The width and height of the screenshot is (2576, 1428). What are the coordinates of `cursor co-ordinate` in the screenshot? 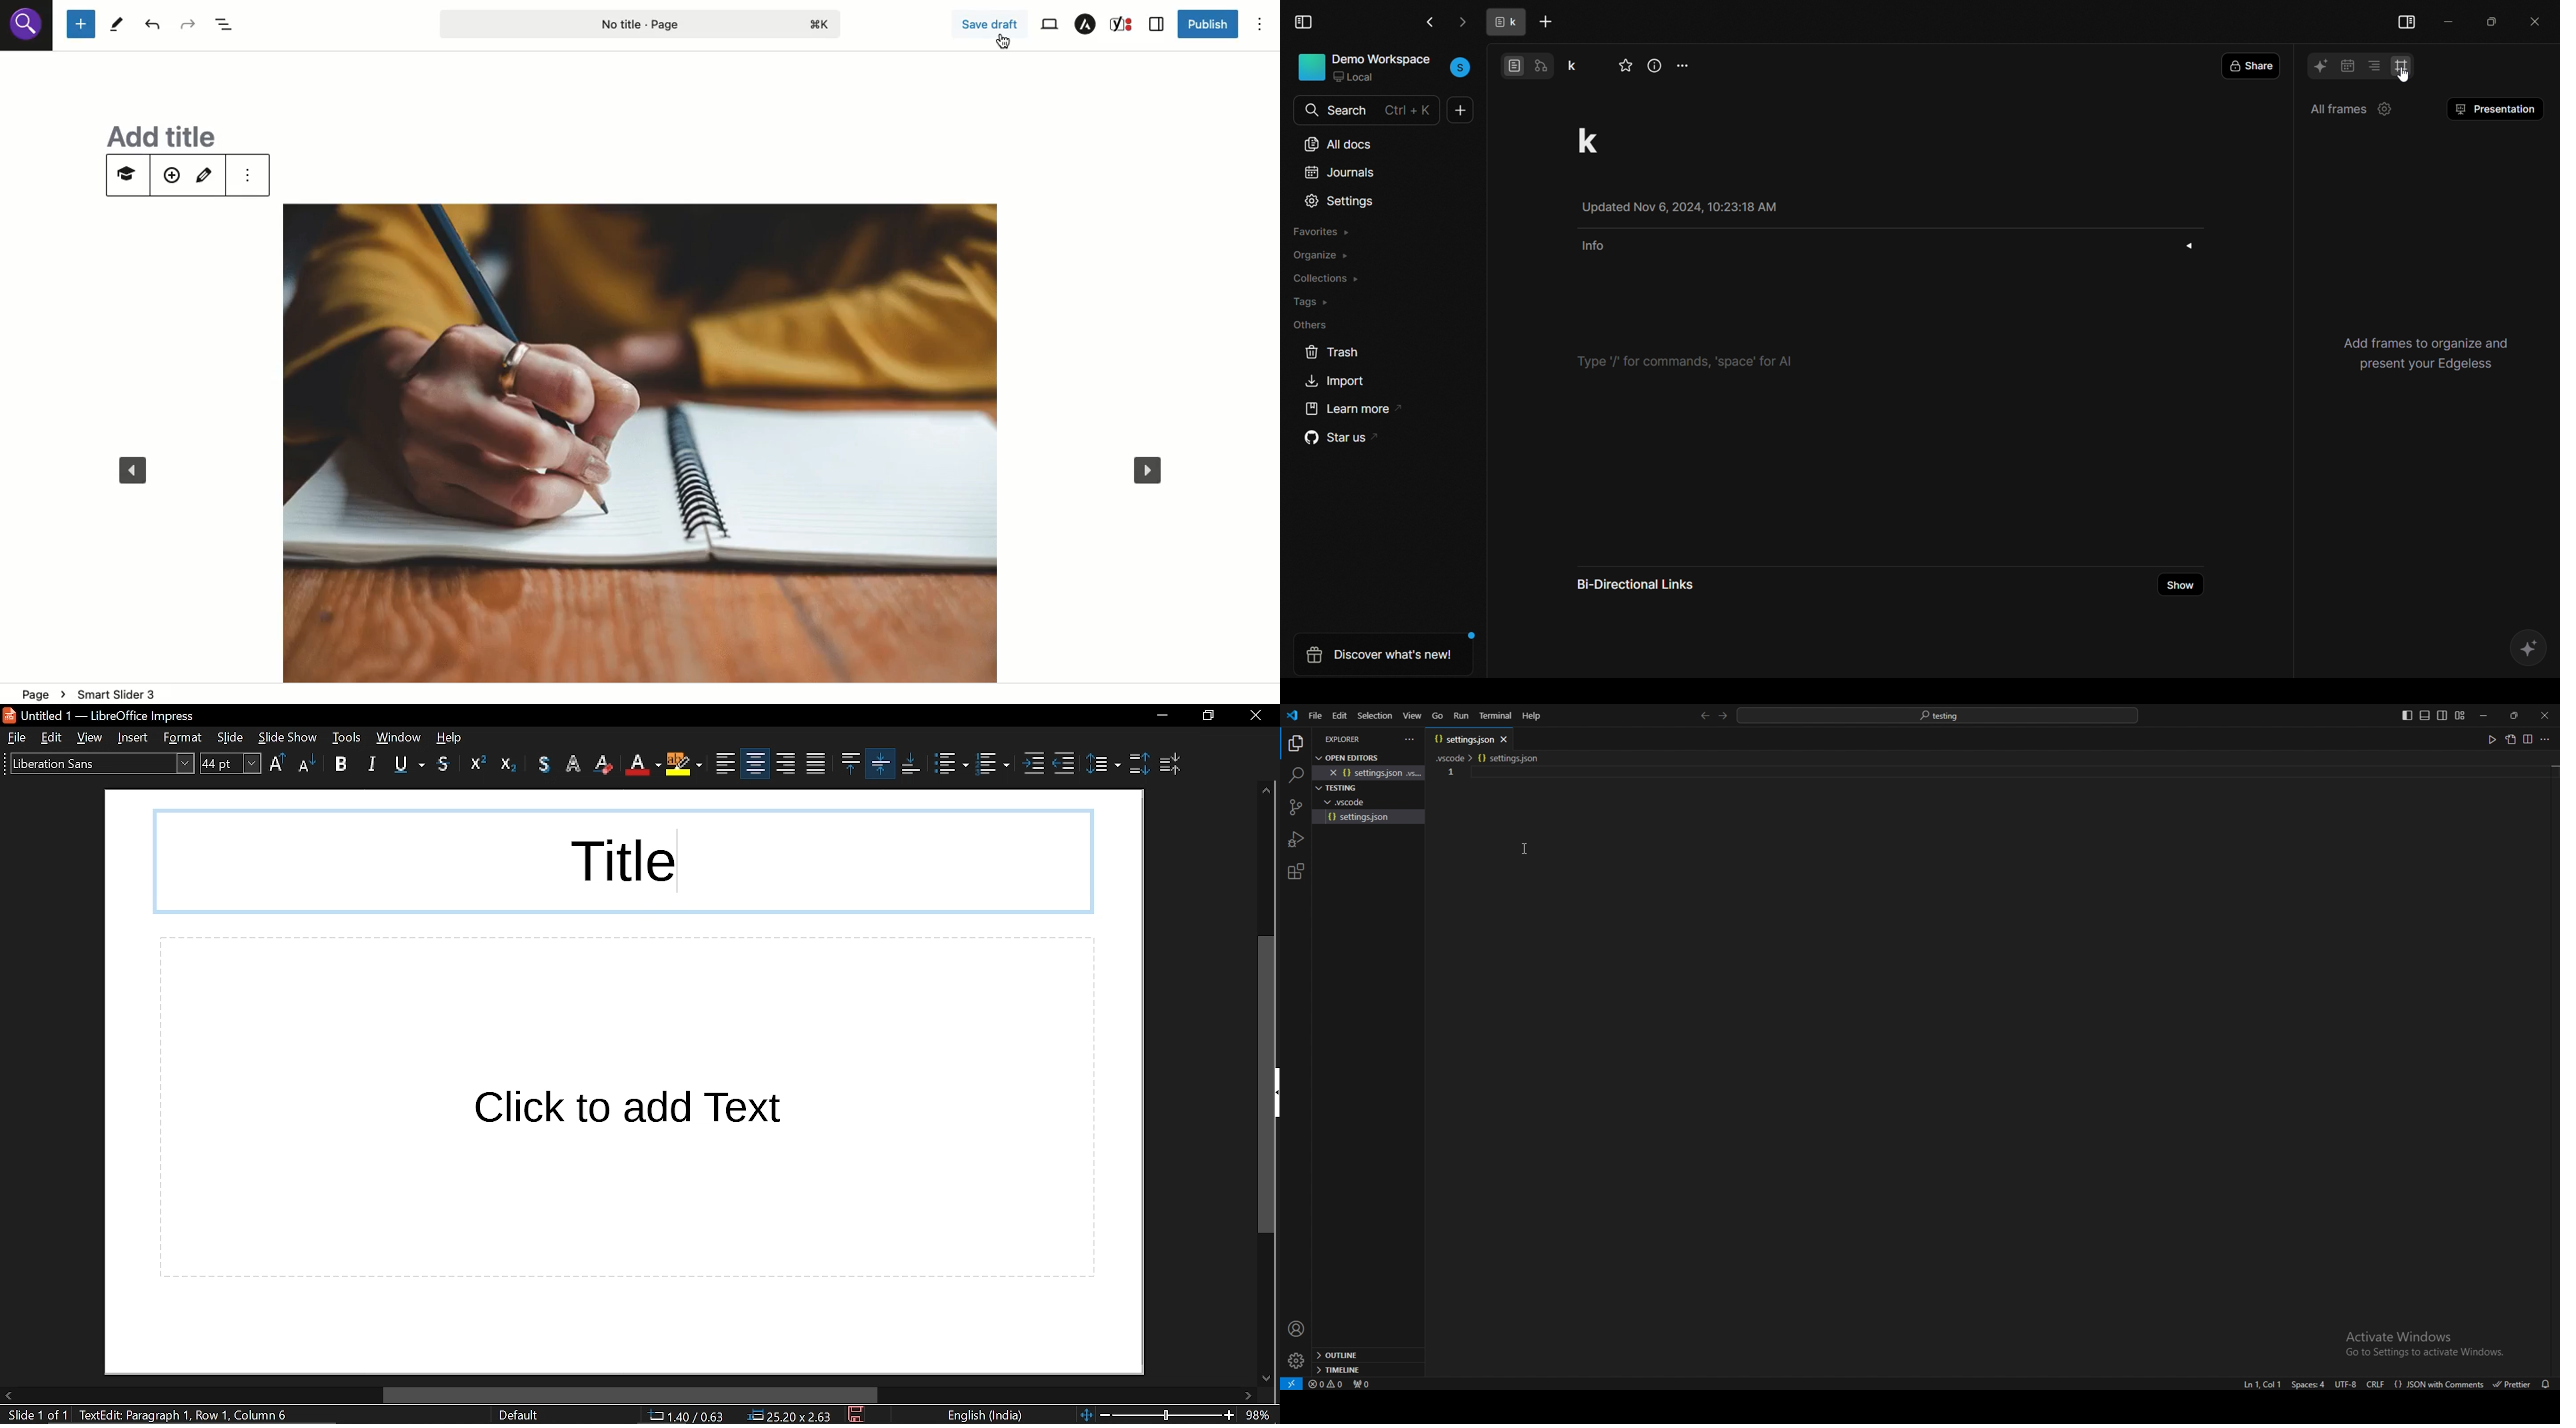 It's located at (693, 1416).